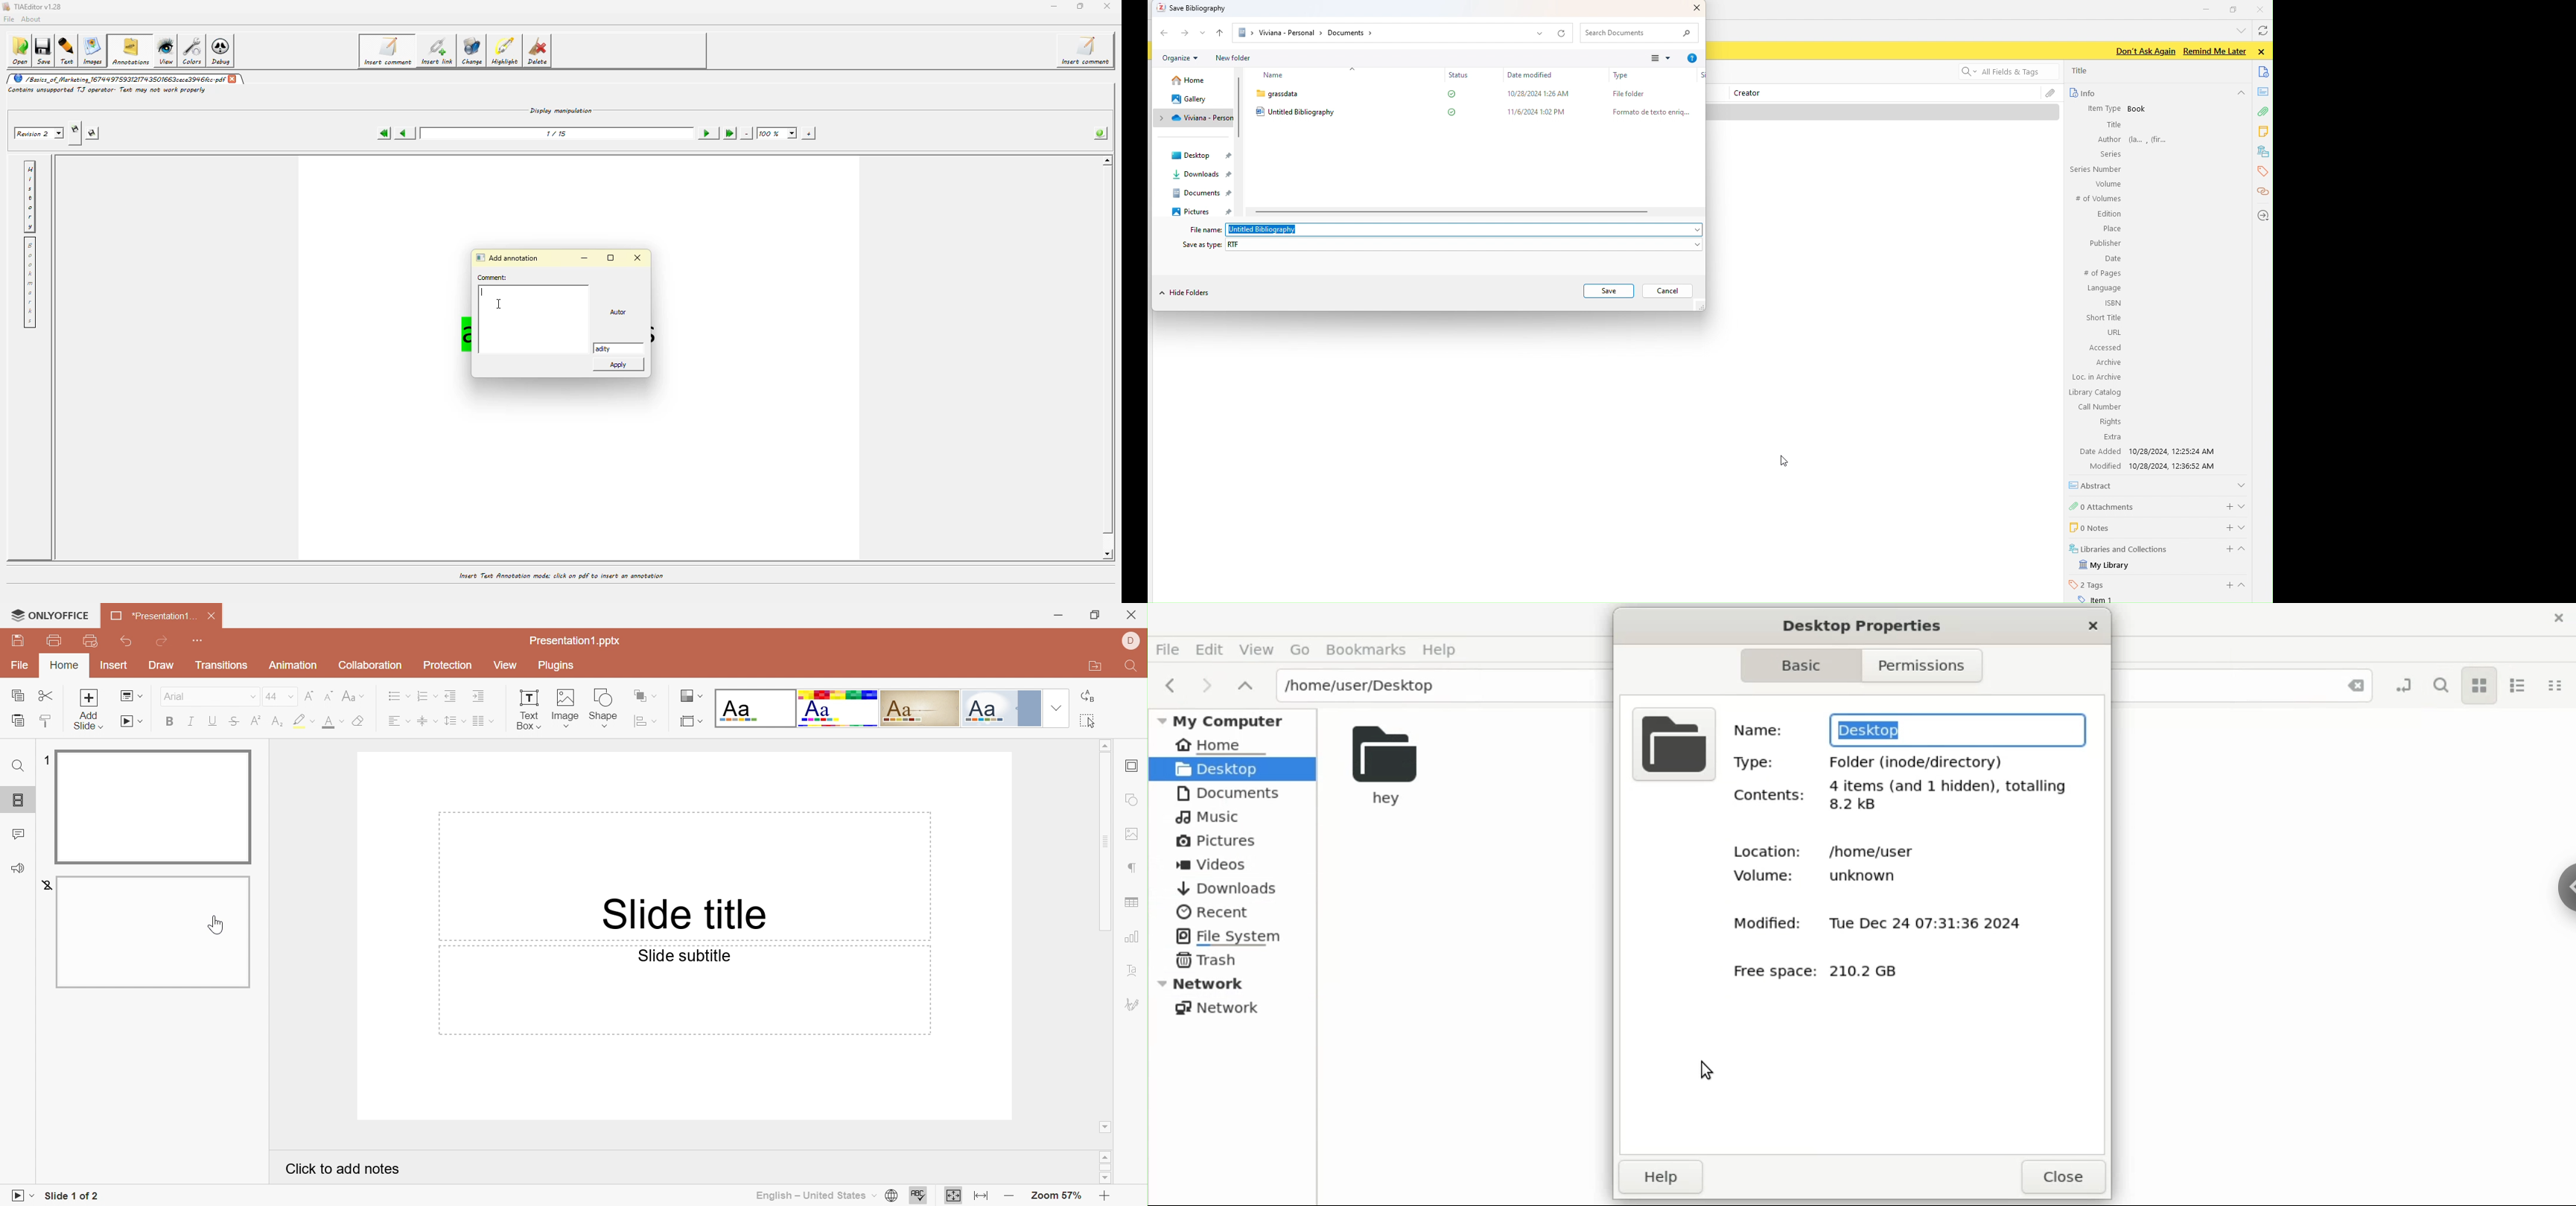 This screenshot has height=1232, width=2576. Describe the element at coordinates (163, 641) in the screenshot. I see `Redo` at that location.